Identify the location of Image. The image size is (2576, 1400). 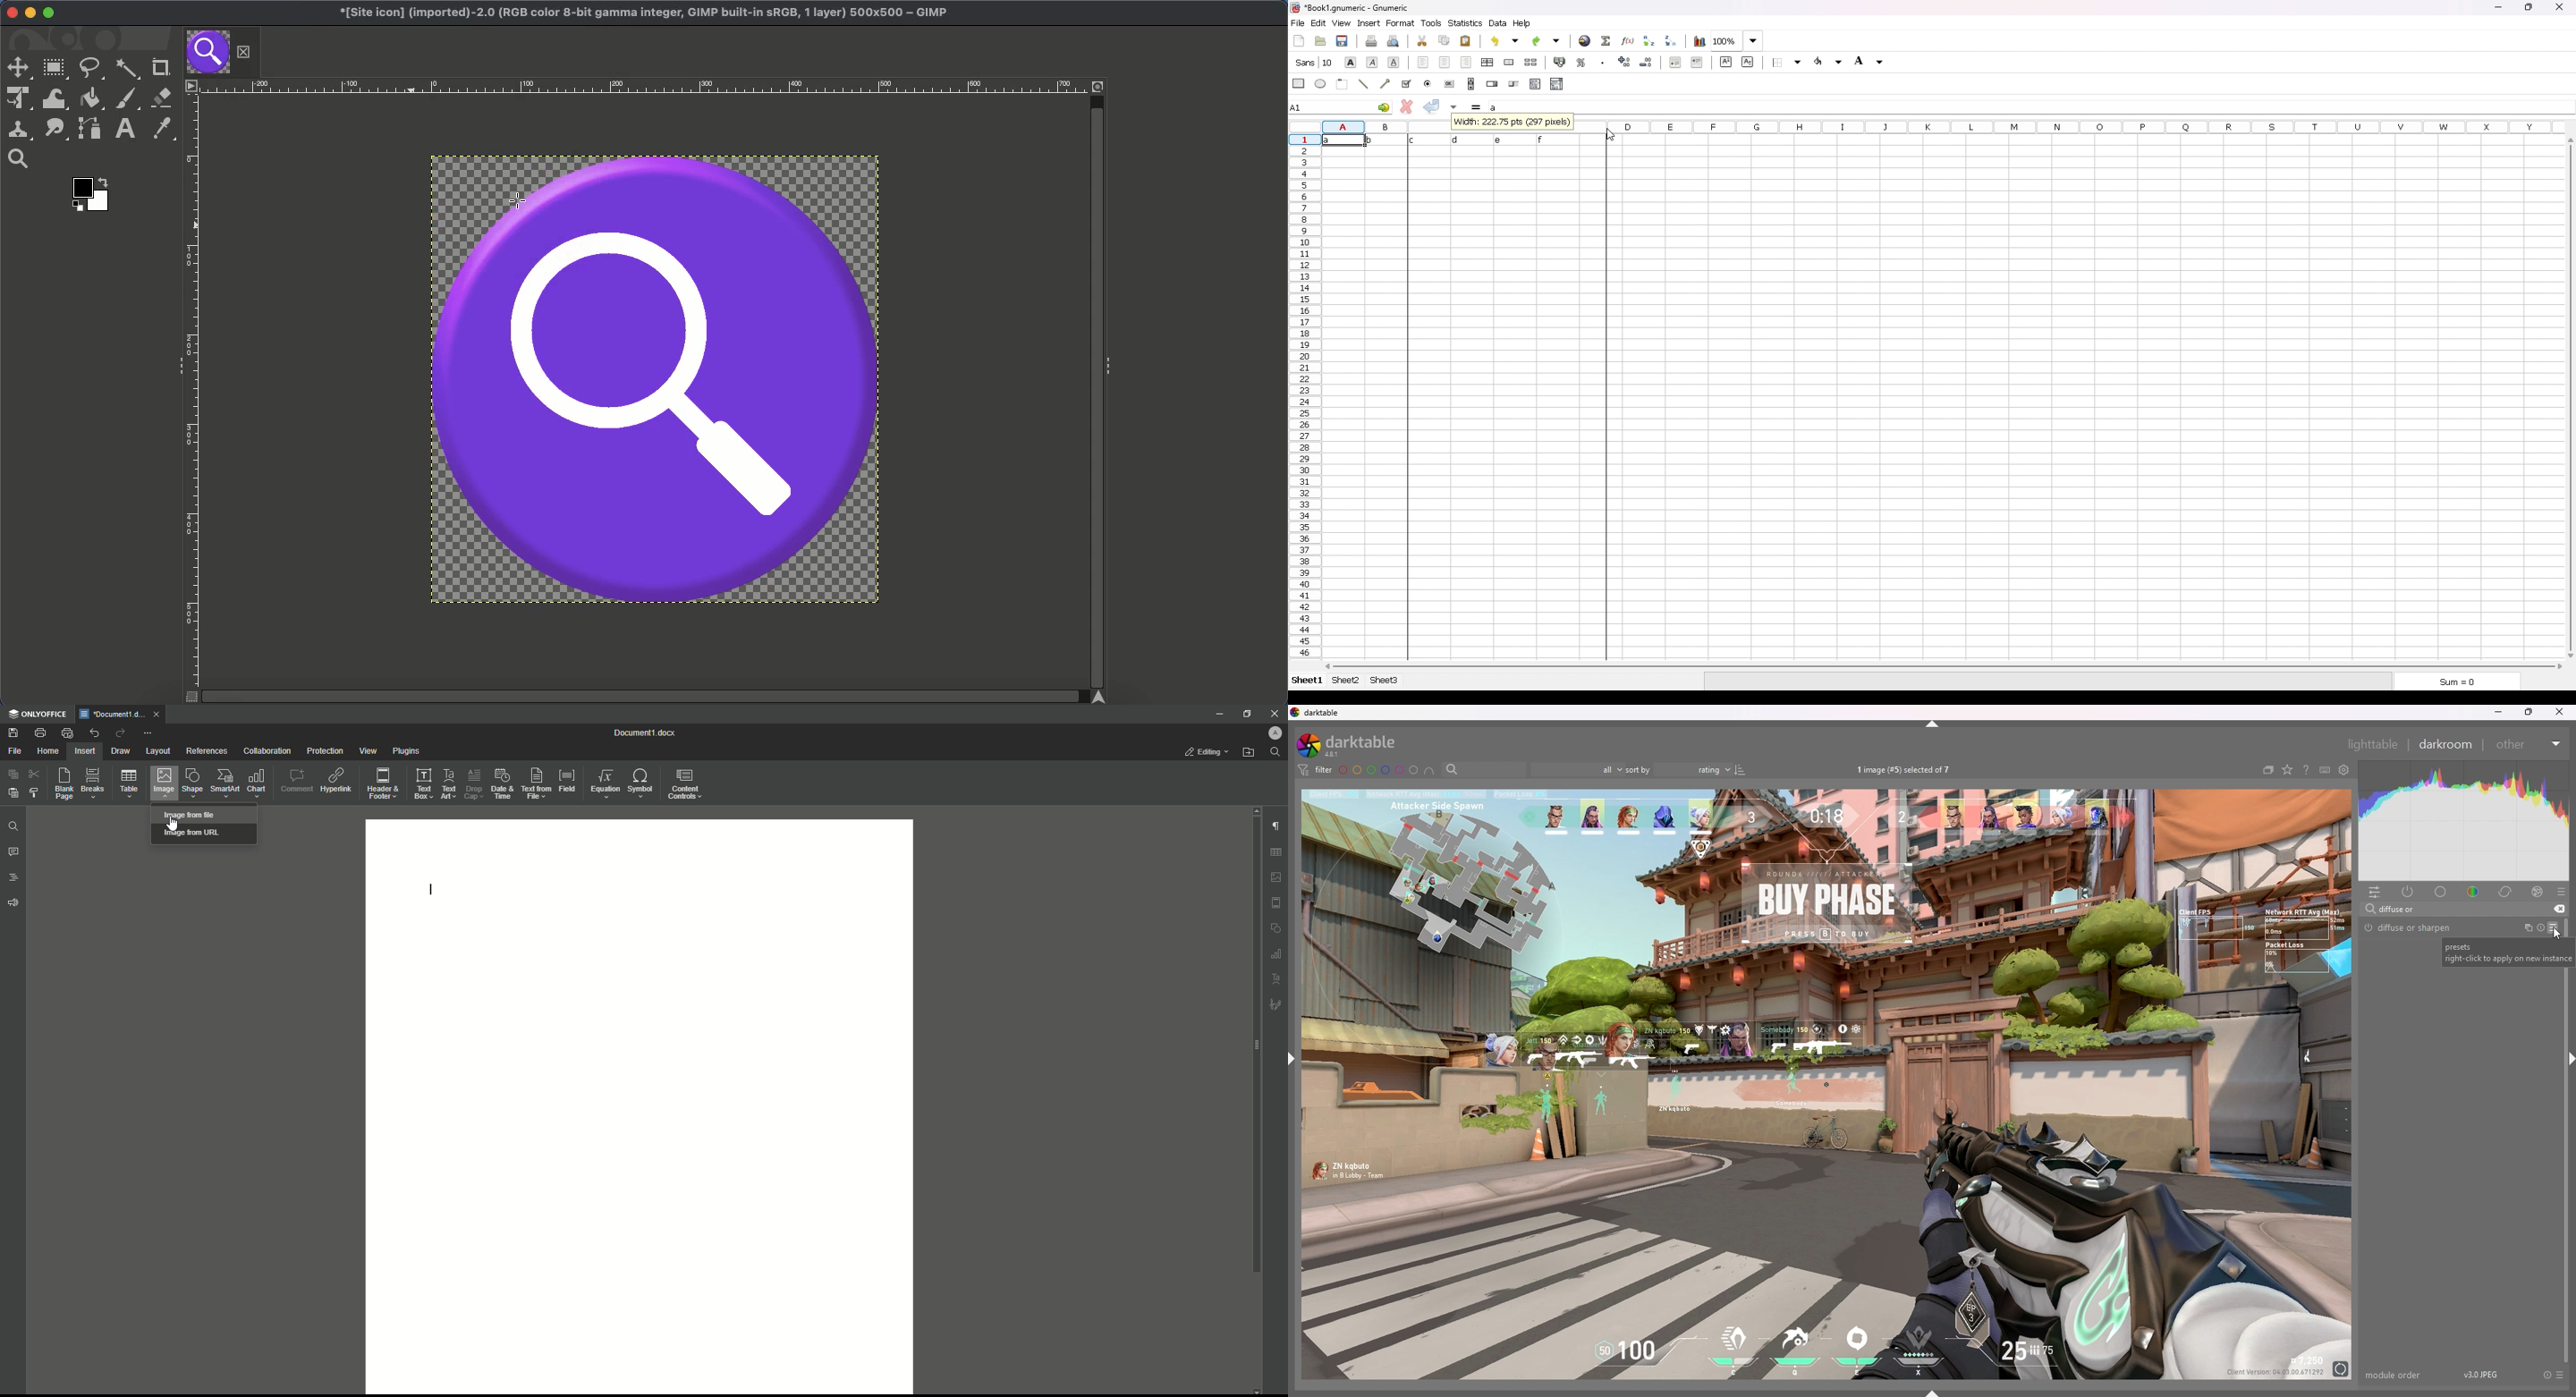
(164, 785).